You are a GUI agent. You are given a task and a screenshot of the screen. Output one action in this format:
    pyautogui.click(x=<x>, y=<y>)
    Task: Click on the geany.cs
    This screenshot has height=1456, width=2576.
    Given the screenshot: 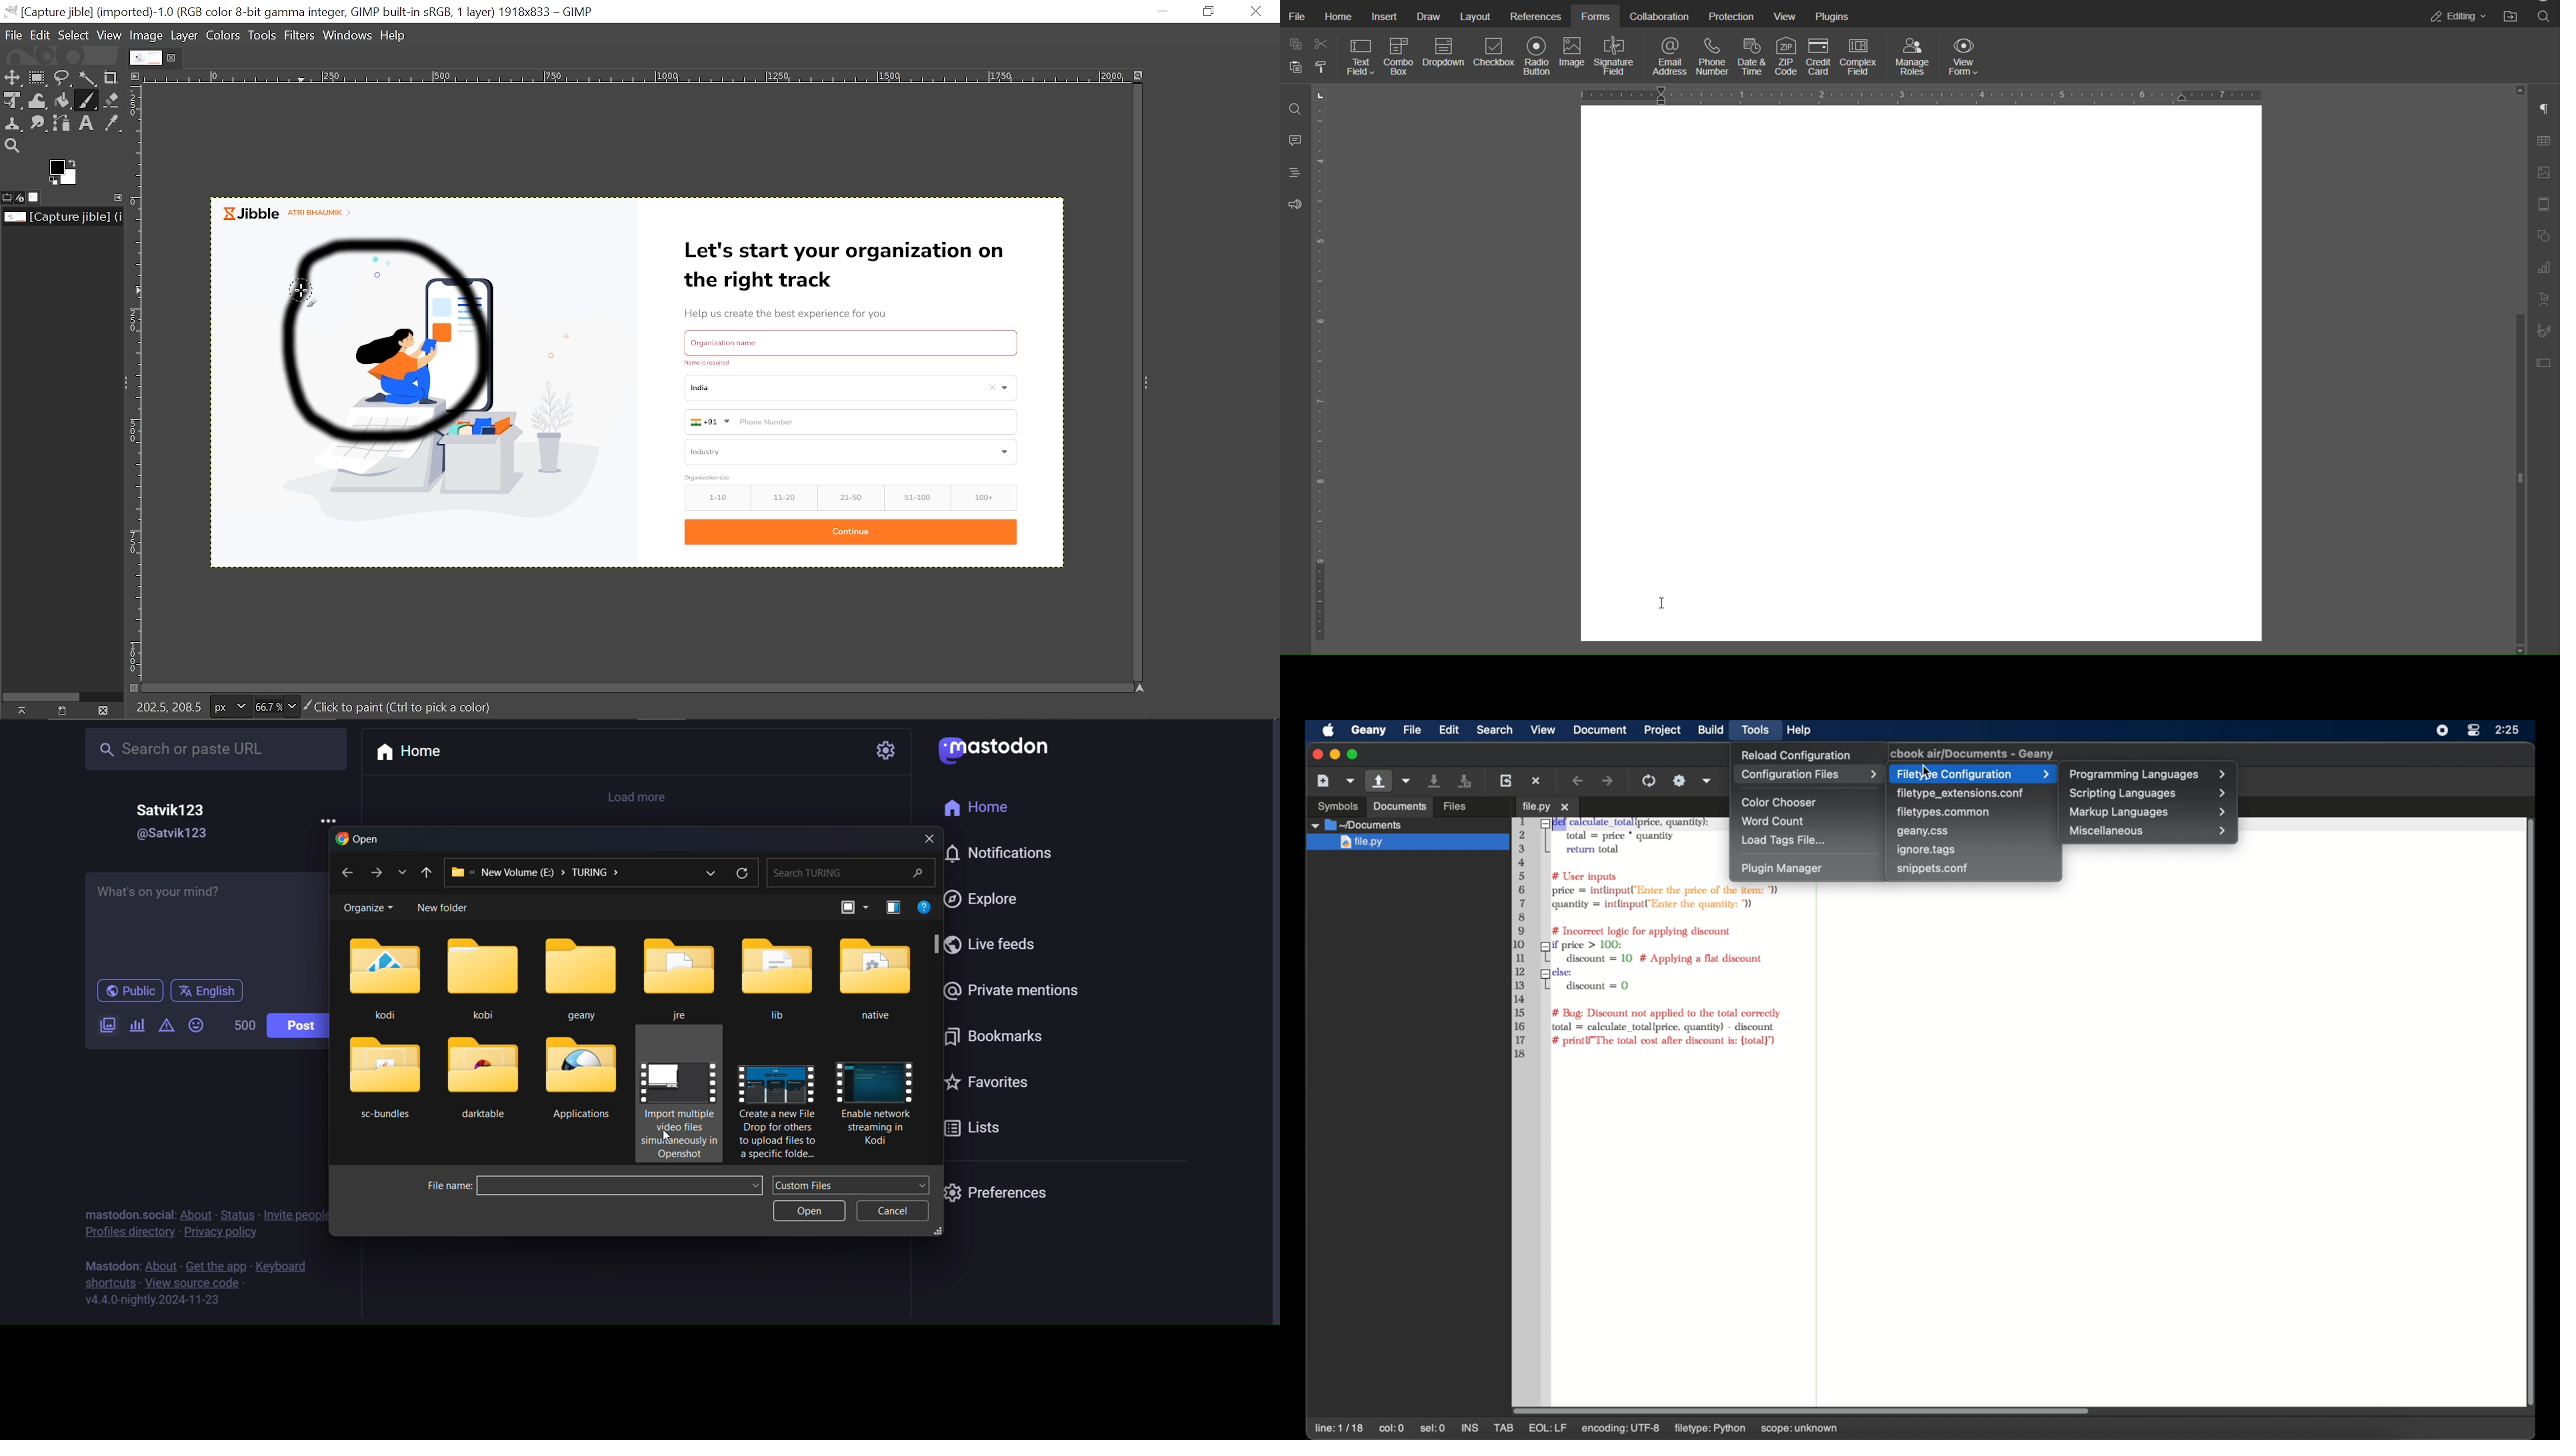 What is the action you would take?
    pyautogui.click(x=1923, y=832)
    